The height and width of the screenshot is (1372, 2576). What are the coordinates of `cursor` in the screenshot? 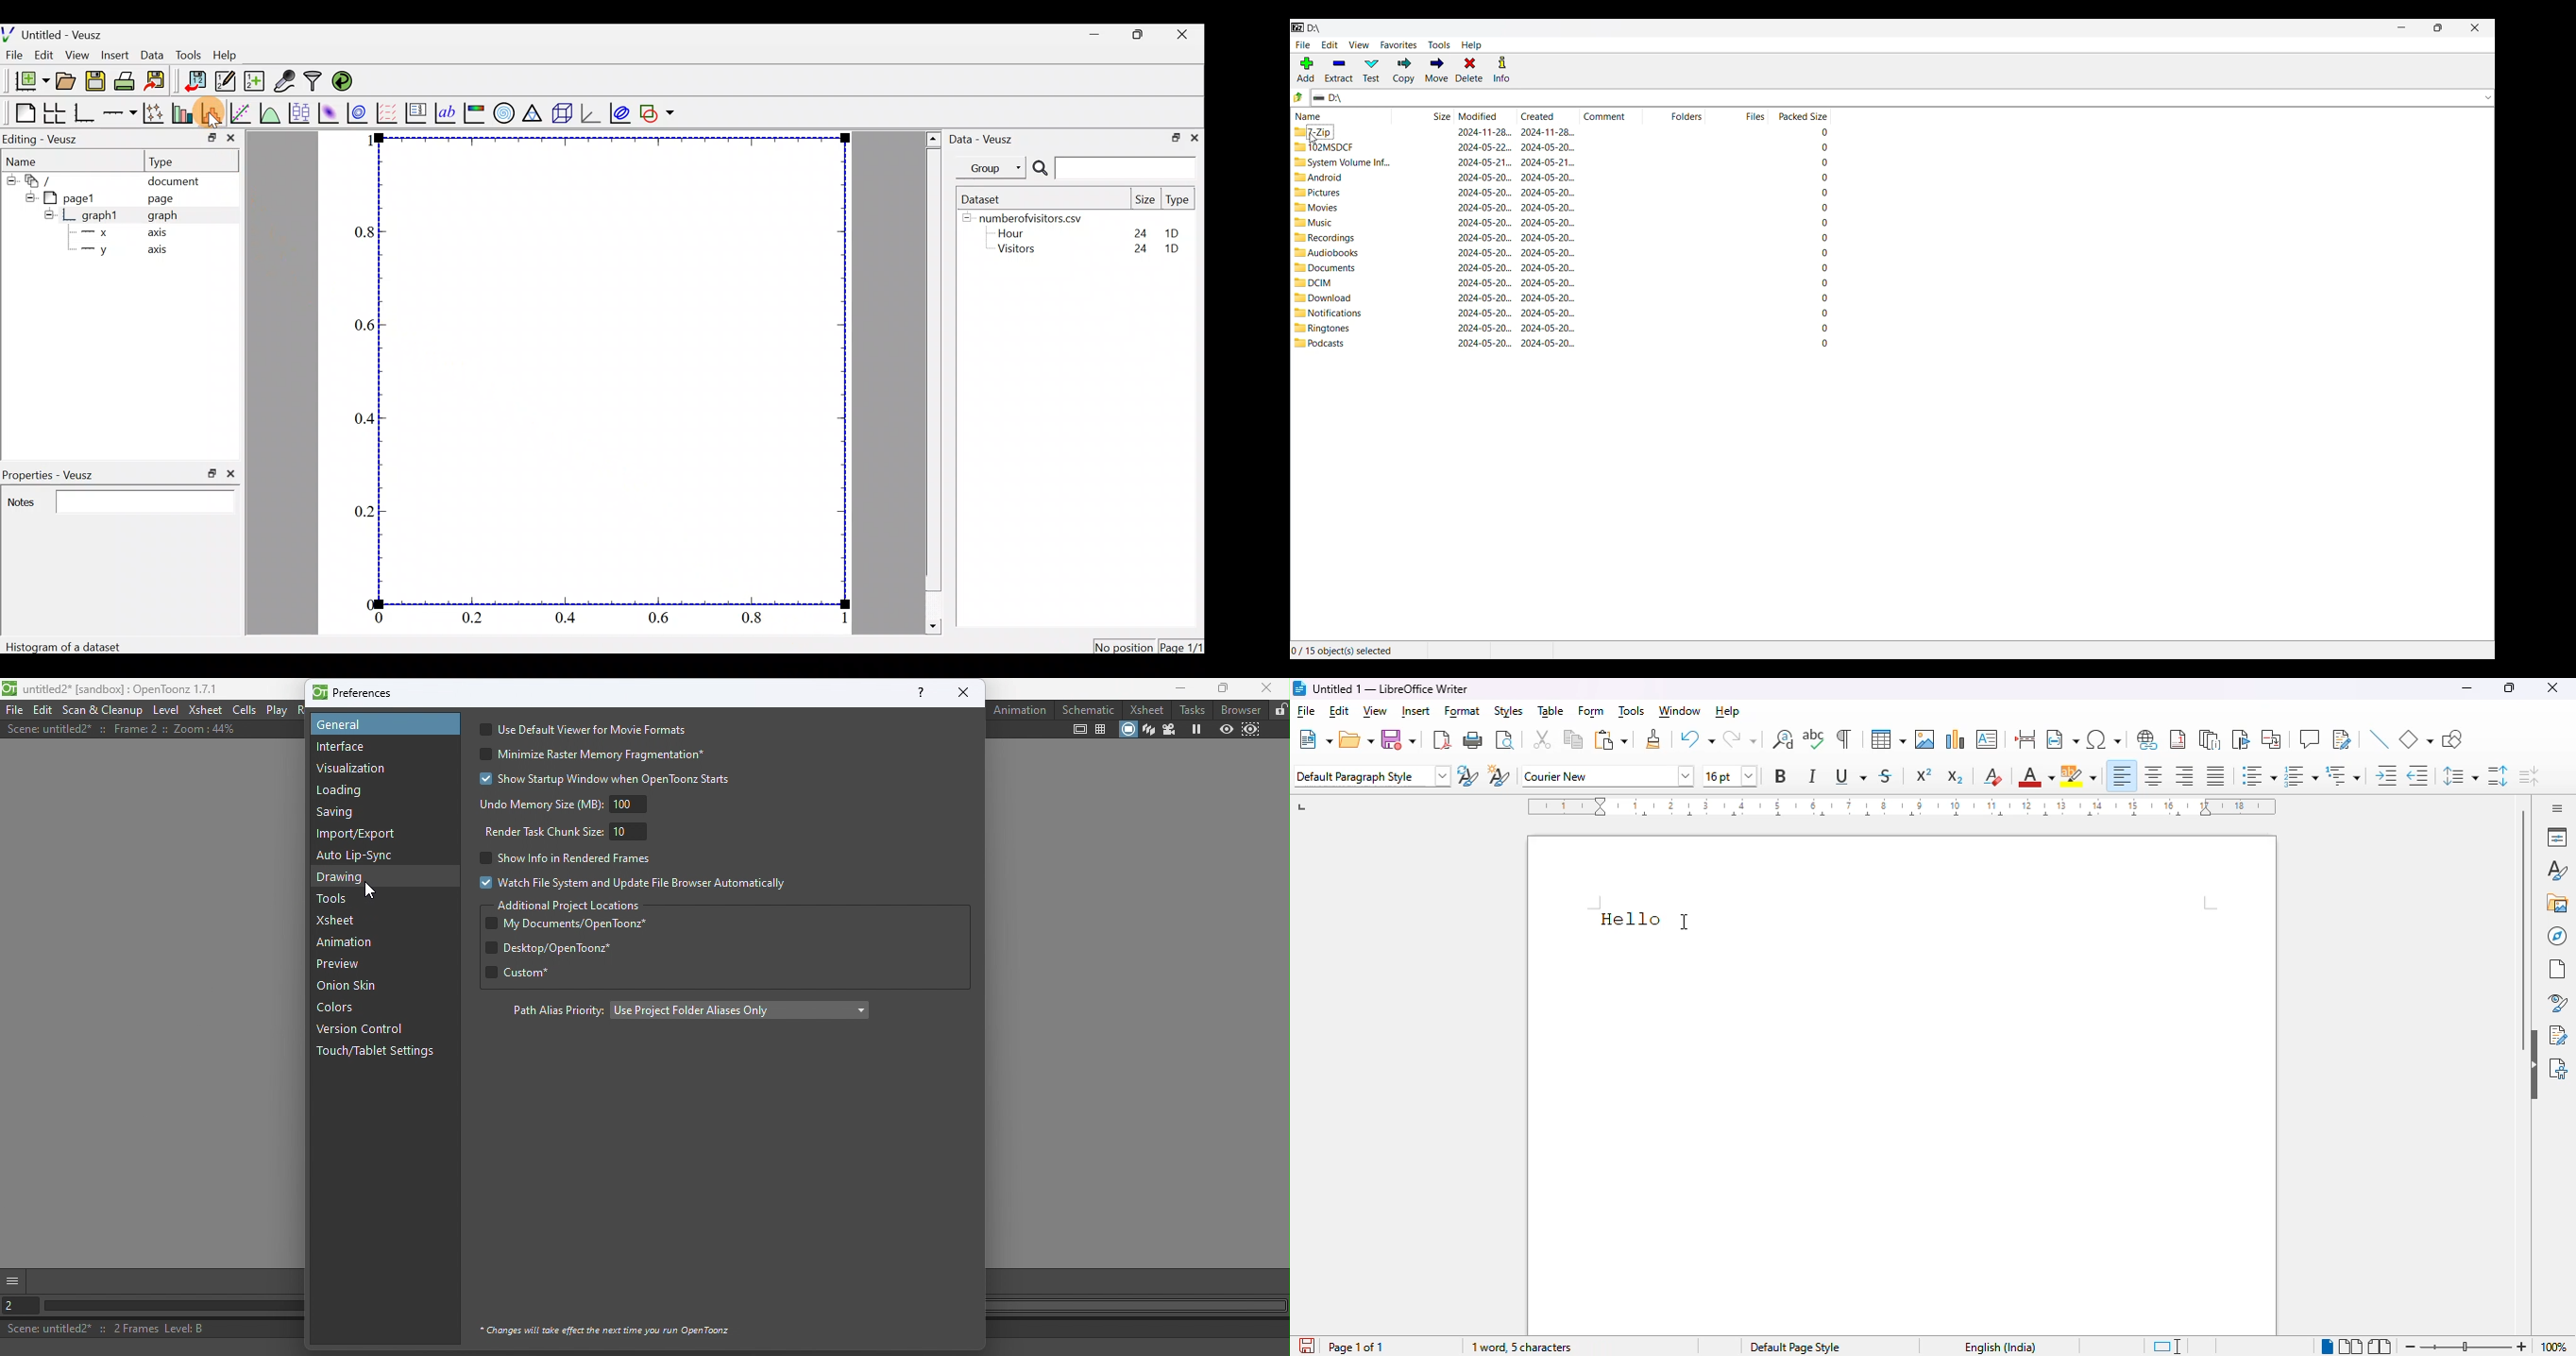 It's located at (1685, 921).